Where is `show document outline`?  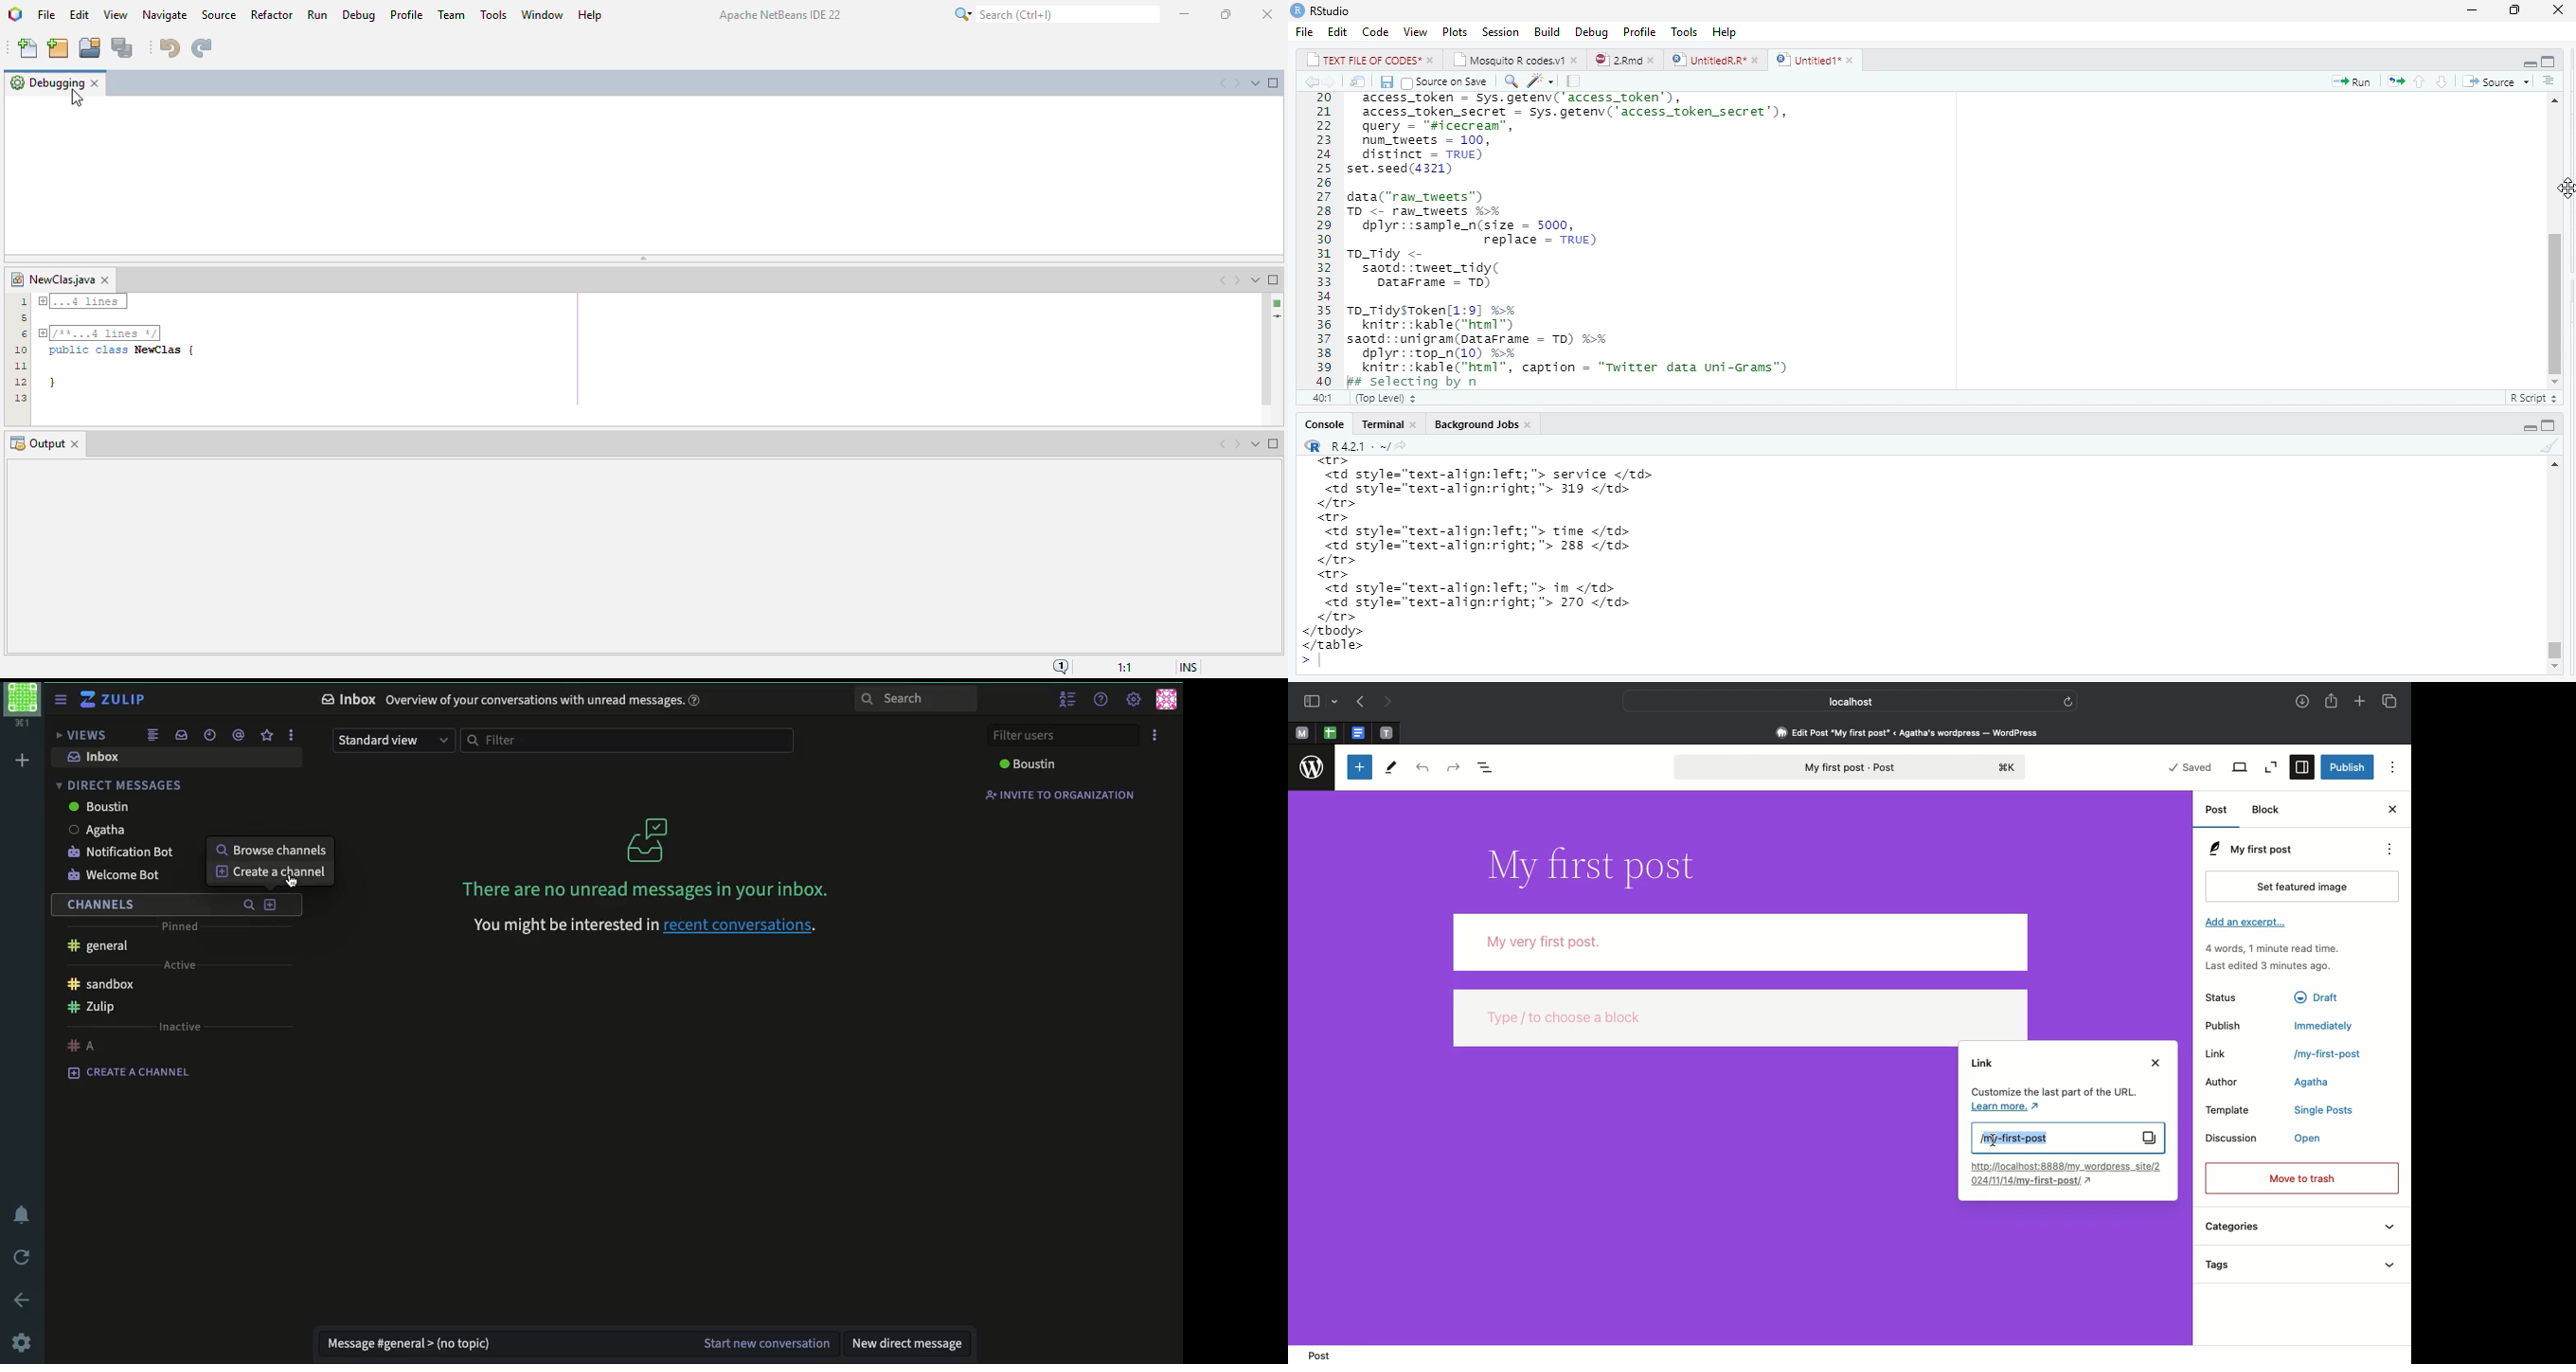
show document outline is located at coordinates (2557, 80).